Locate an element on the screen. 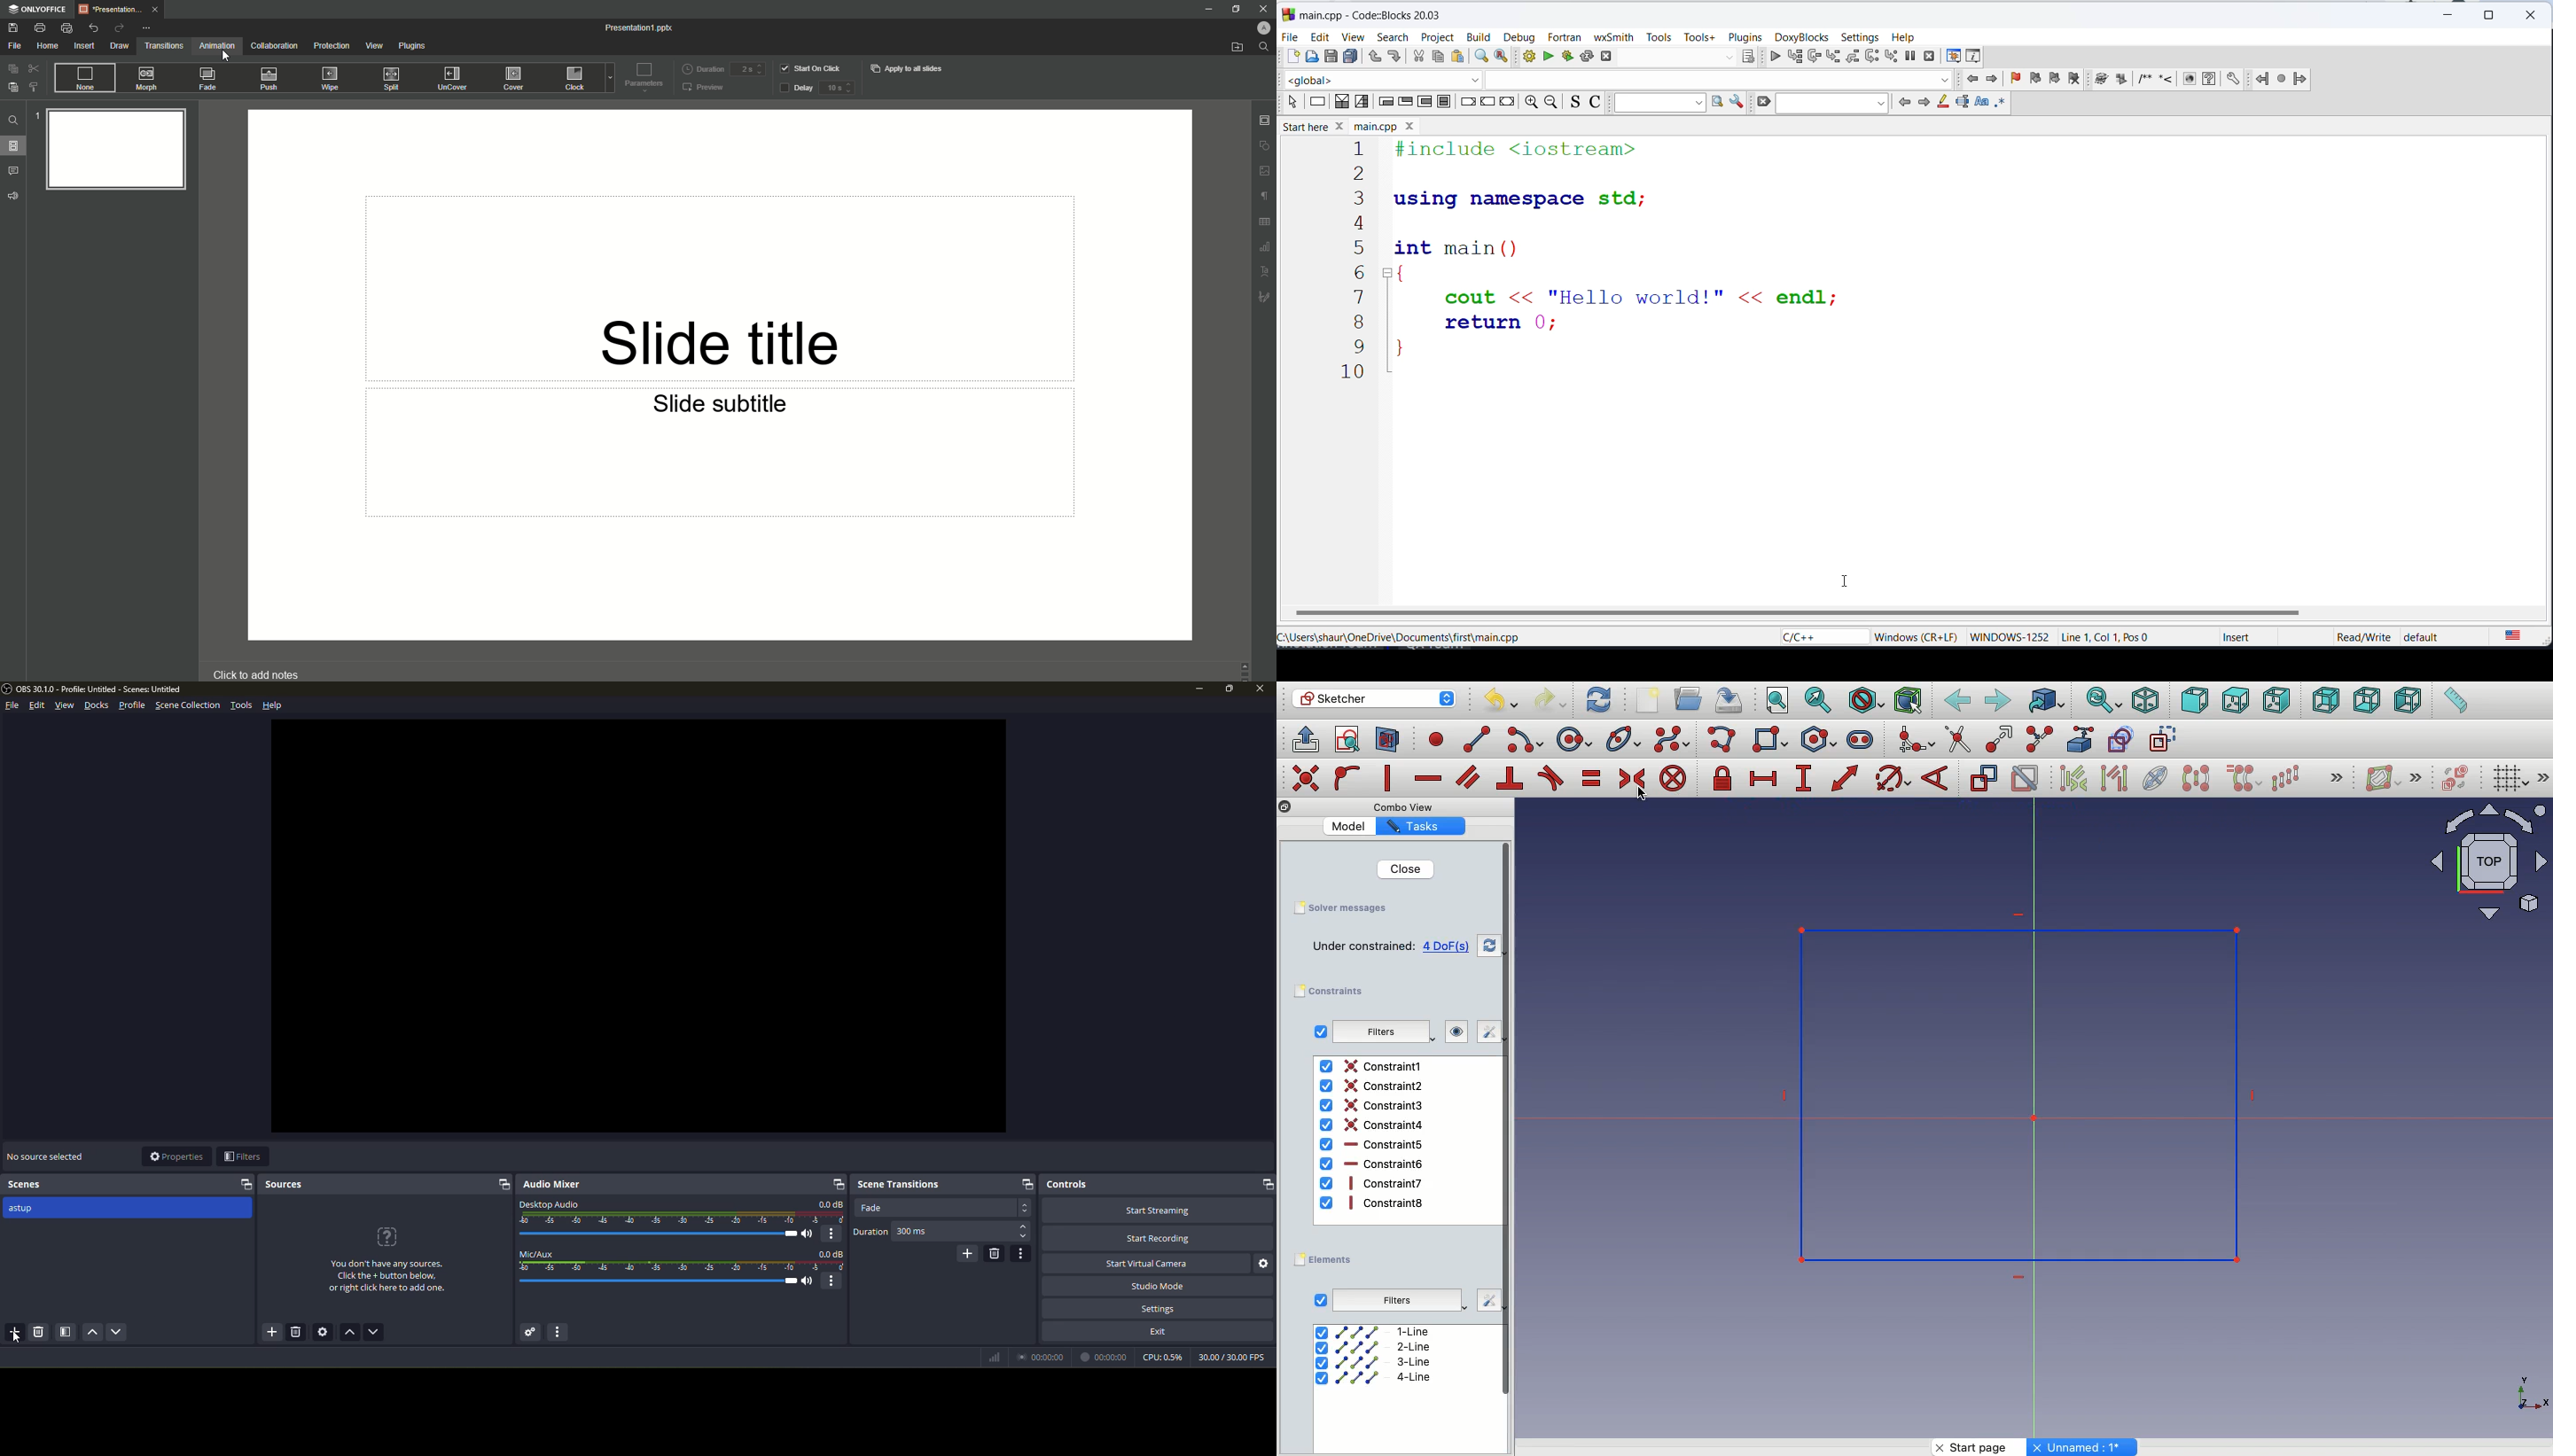 The width and height of the screenshot is (2576, 1456). Change Styles is located at coordinates (33, 87).